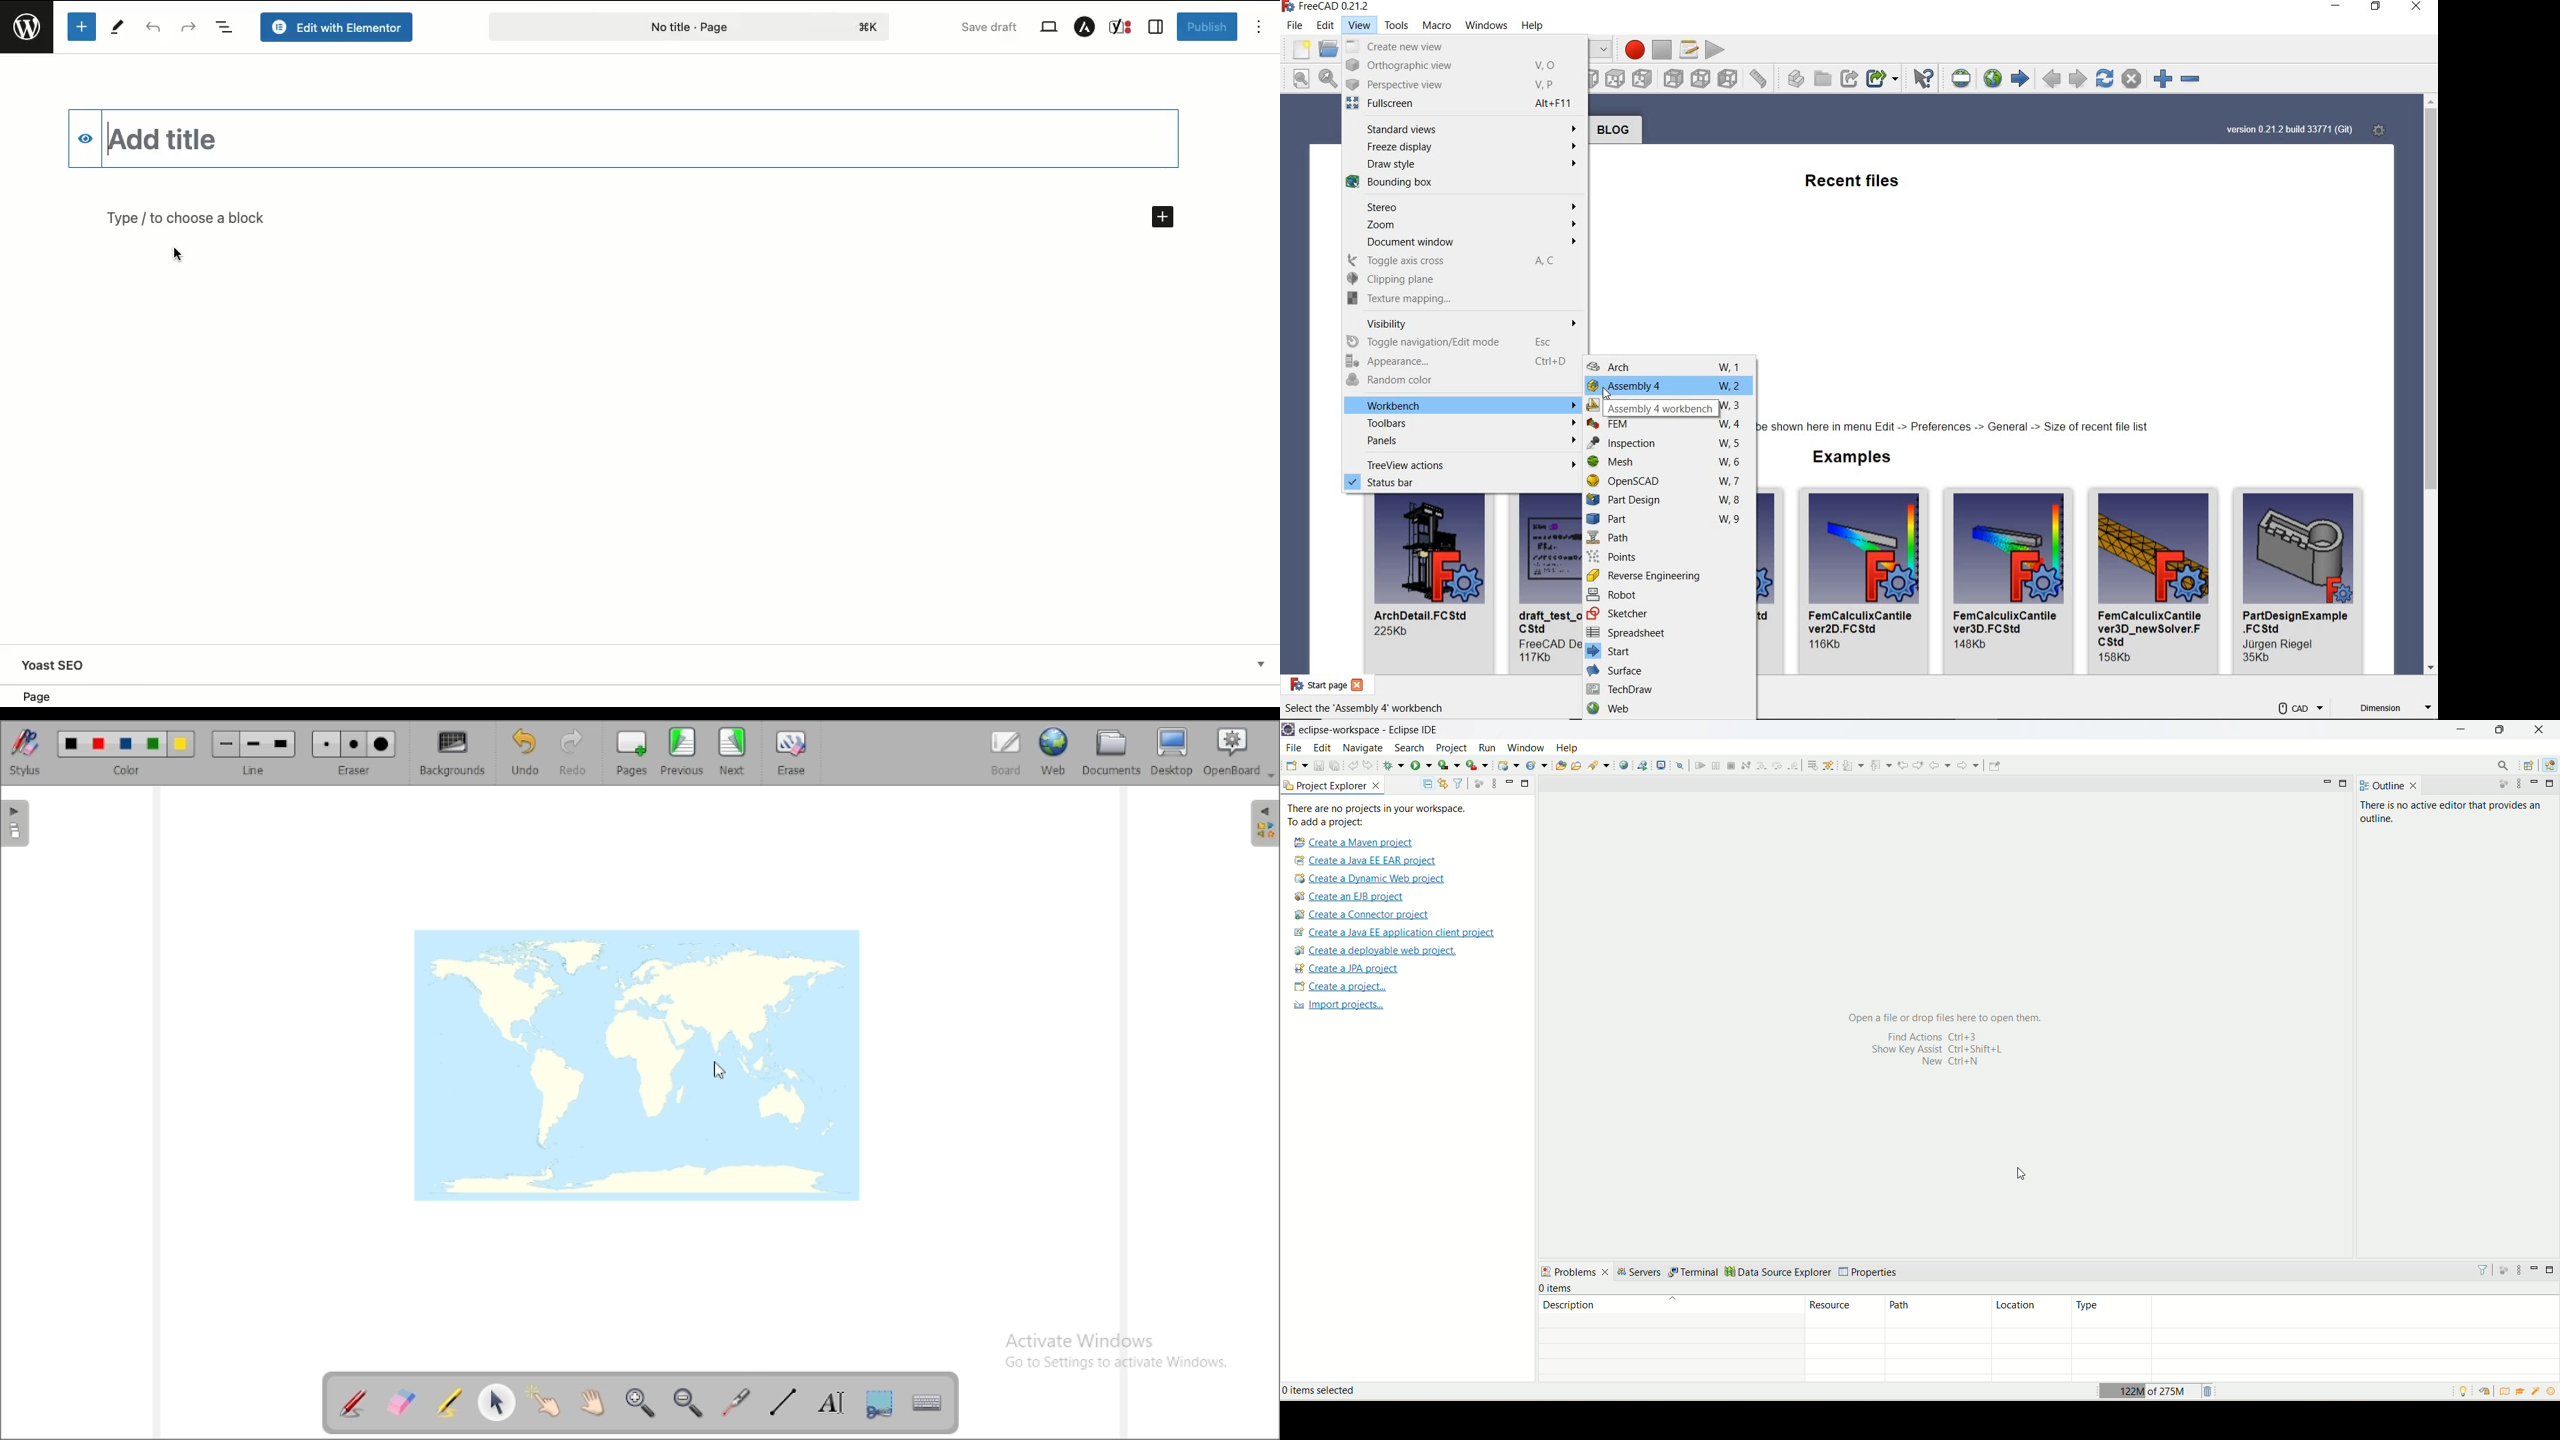 The width and height of the screenshot is (2576, 1456). What do you see at coordinates (720, 1066) in the screenshot?
I see `cursor` at bounding box center [720, 1066].